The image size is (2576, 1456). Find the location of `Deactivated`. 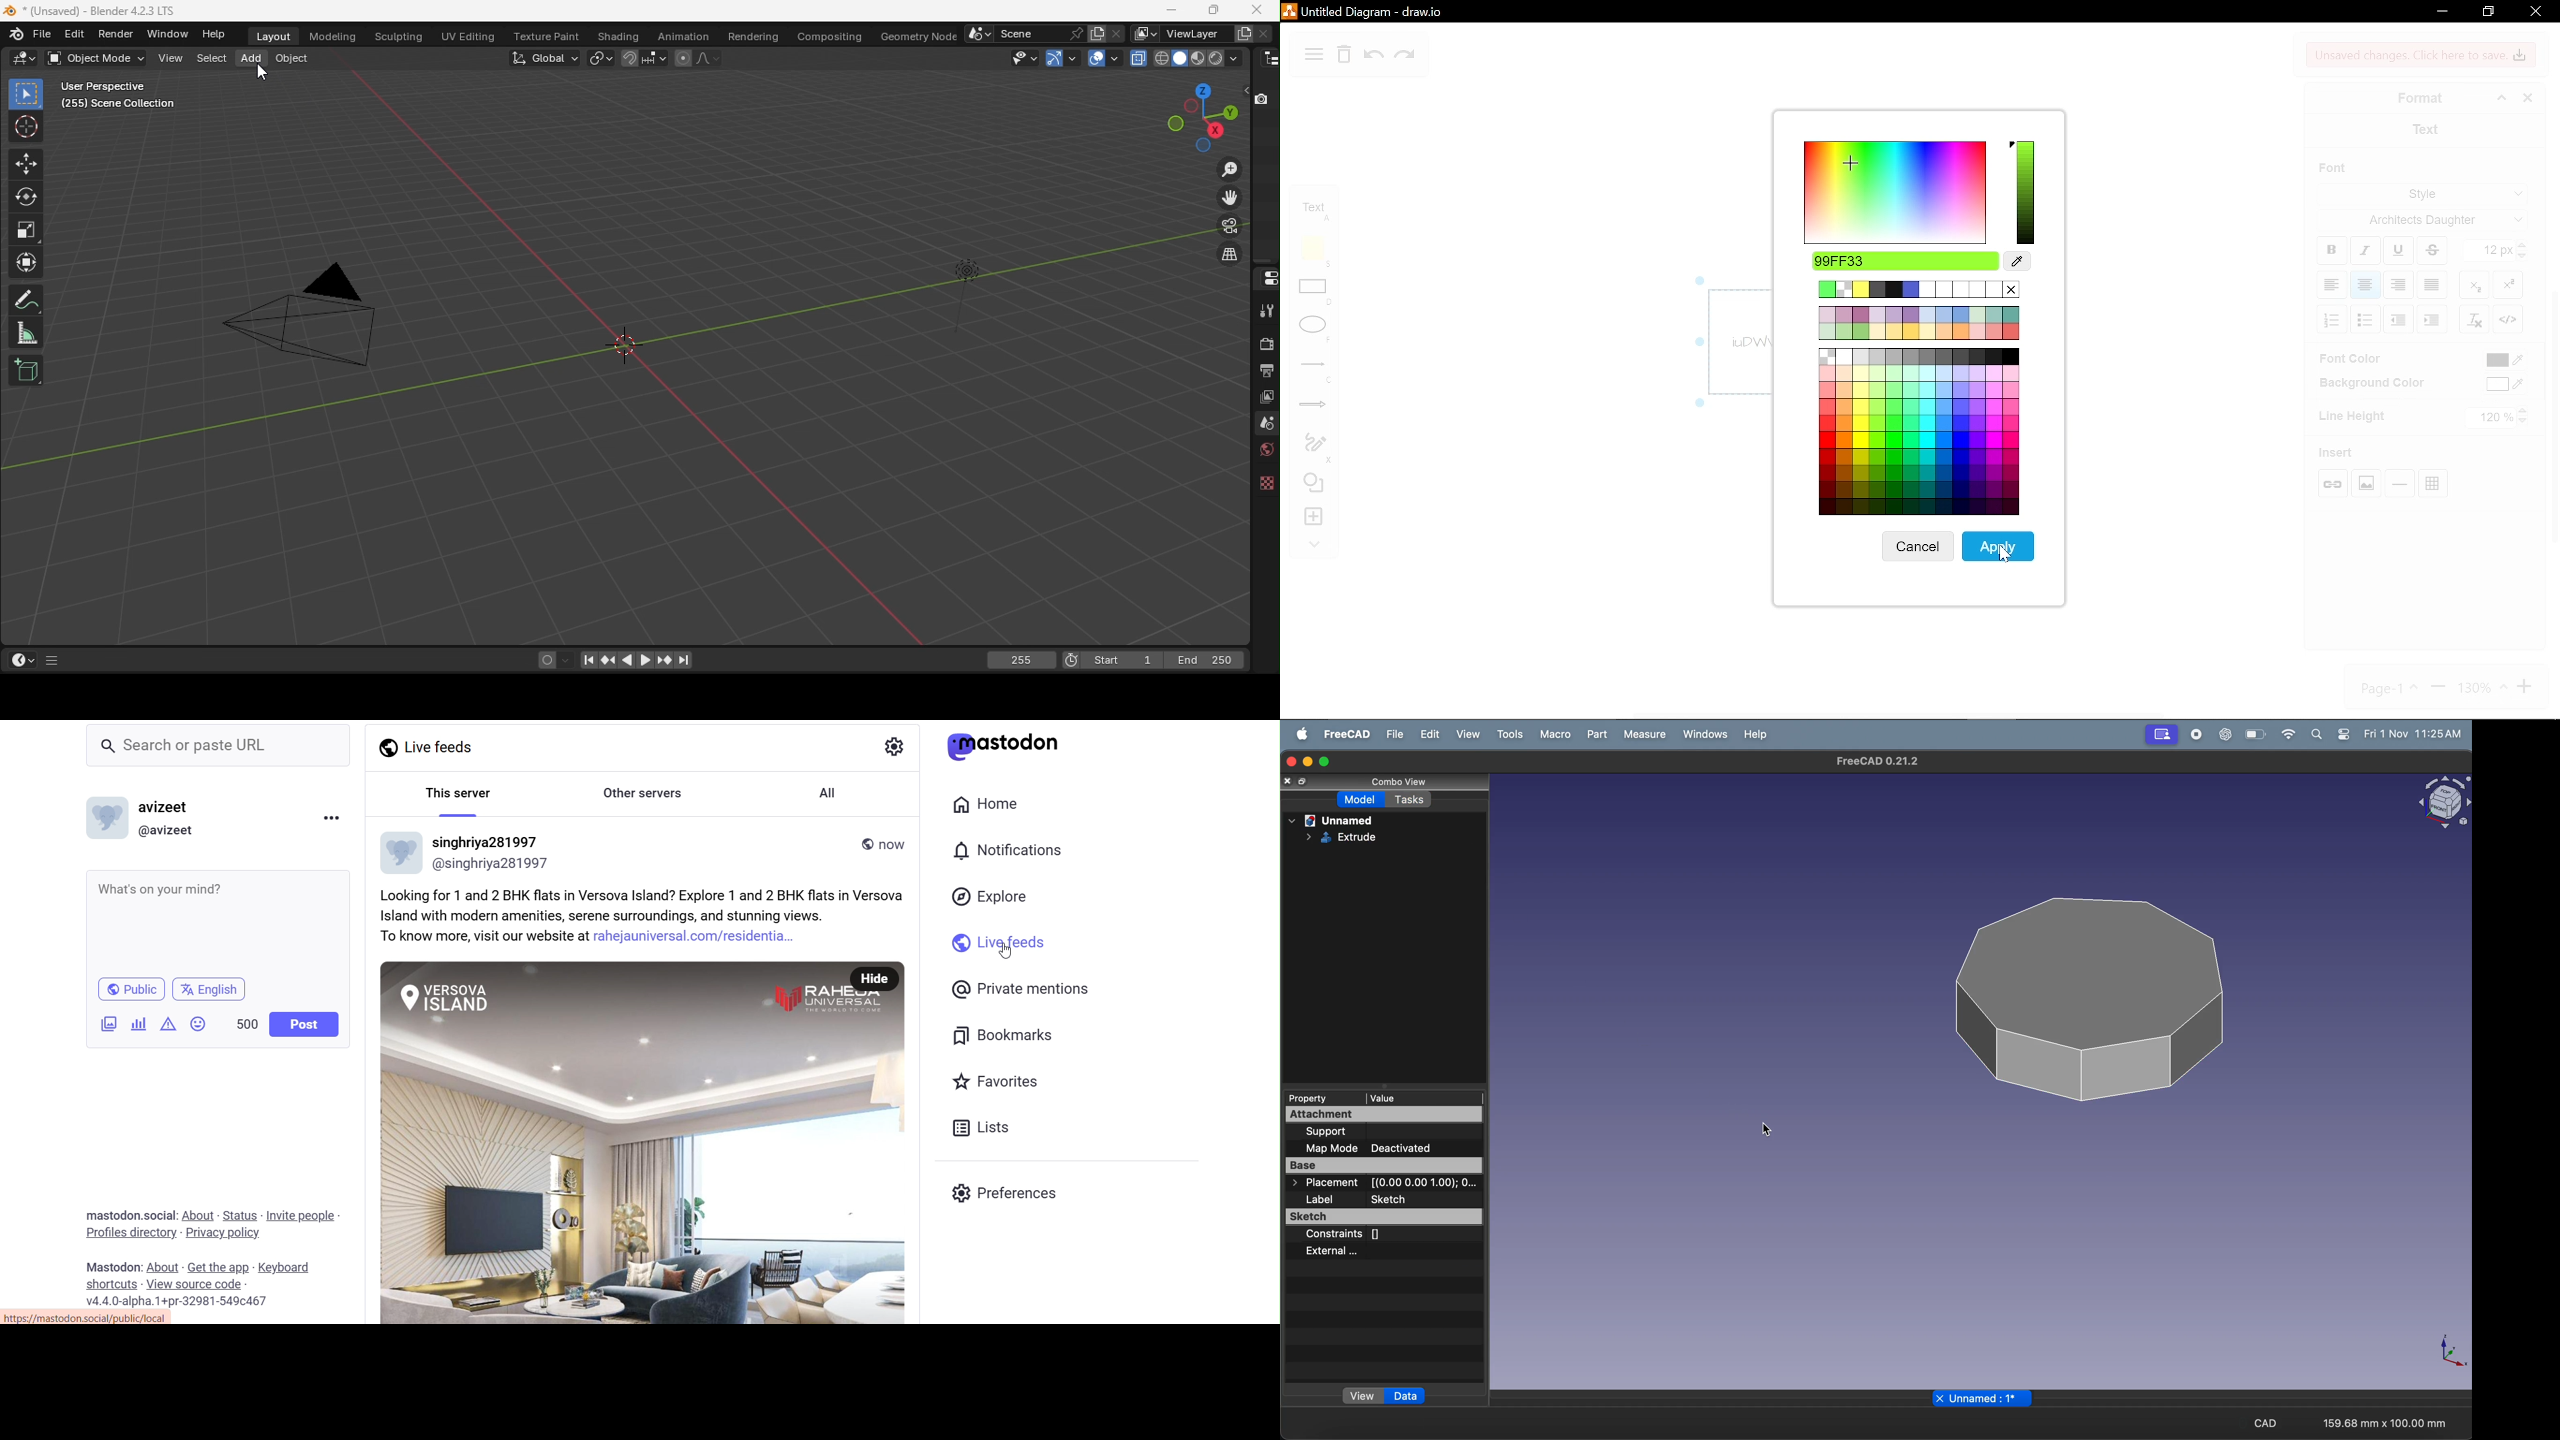

Deactivated is located at coordinates (1403, 1147).